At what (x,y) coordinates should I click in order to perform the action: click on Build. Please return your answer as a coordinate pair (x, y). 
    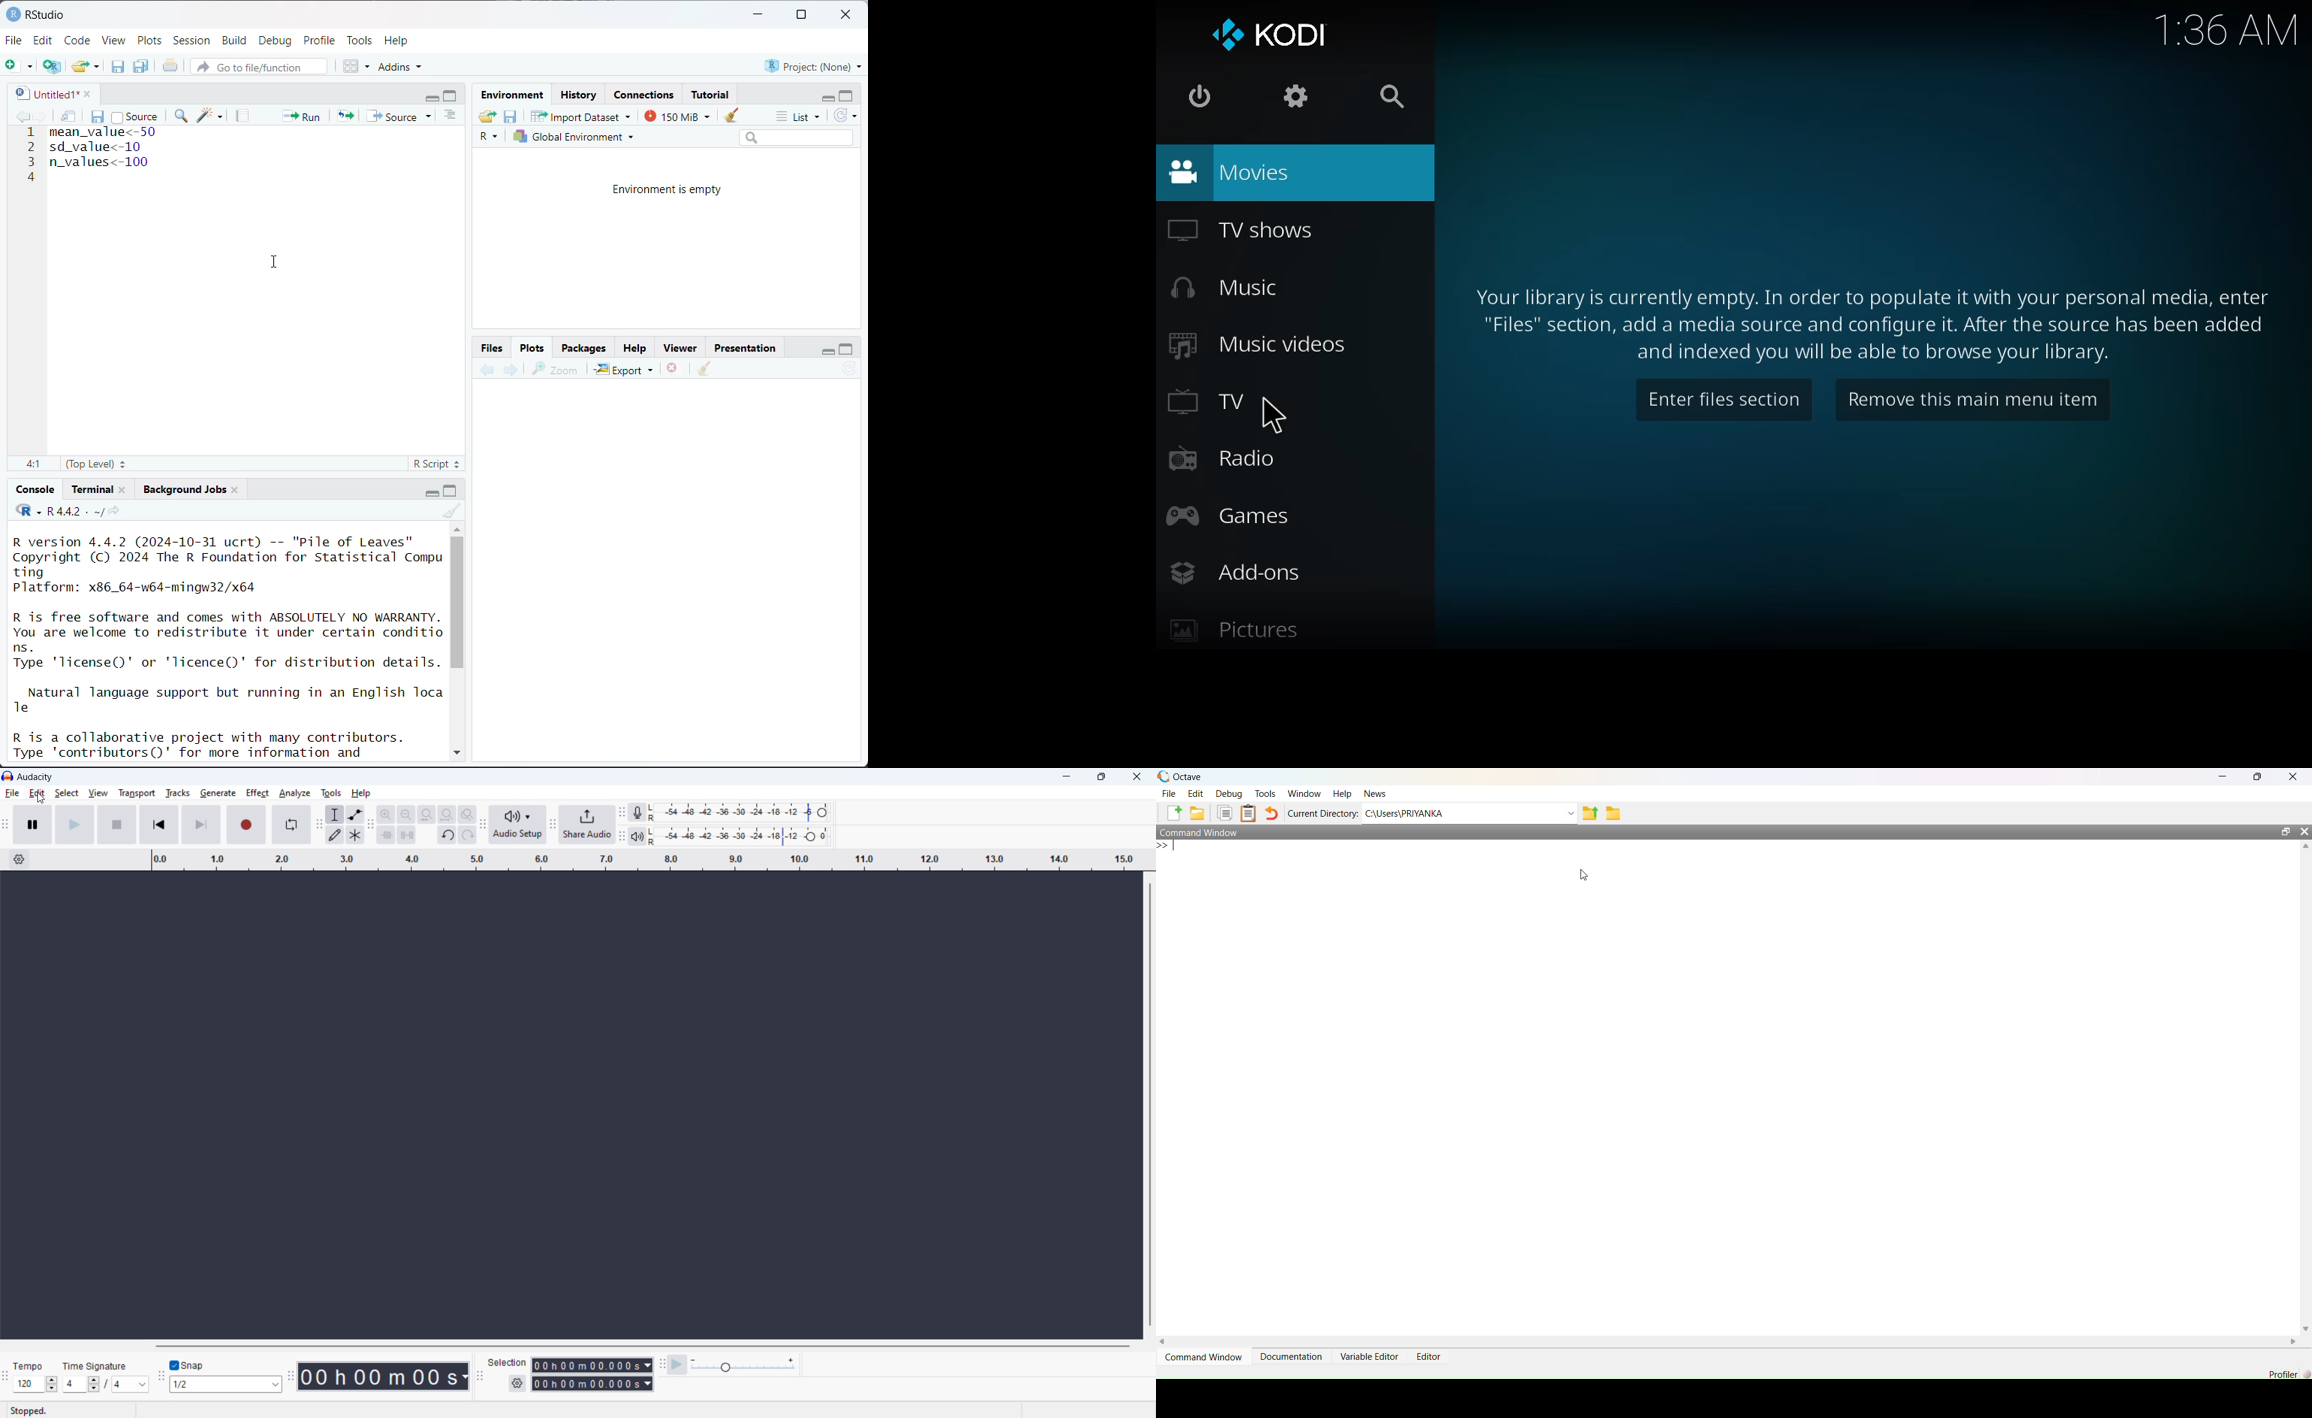
    Looking at the image, I should click on (237, 41).